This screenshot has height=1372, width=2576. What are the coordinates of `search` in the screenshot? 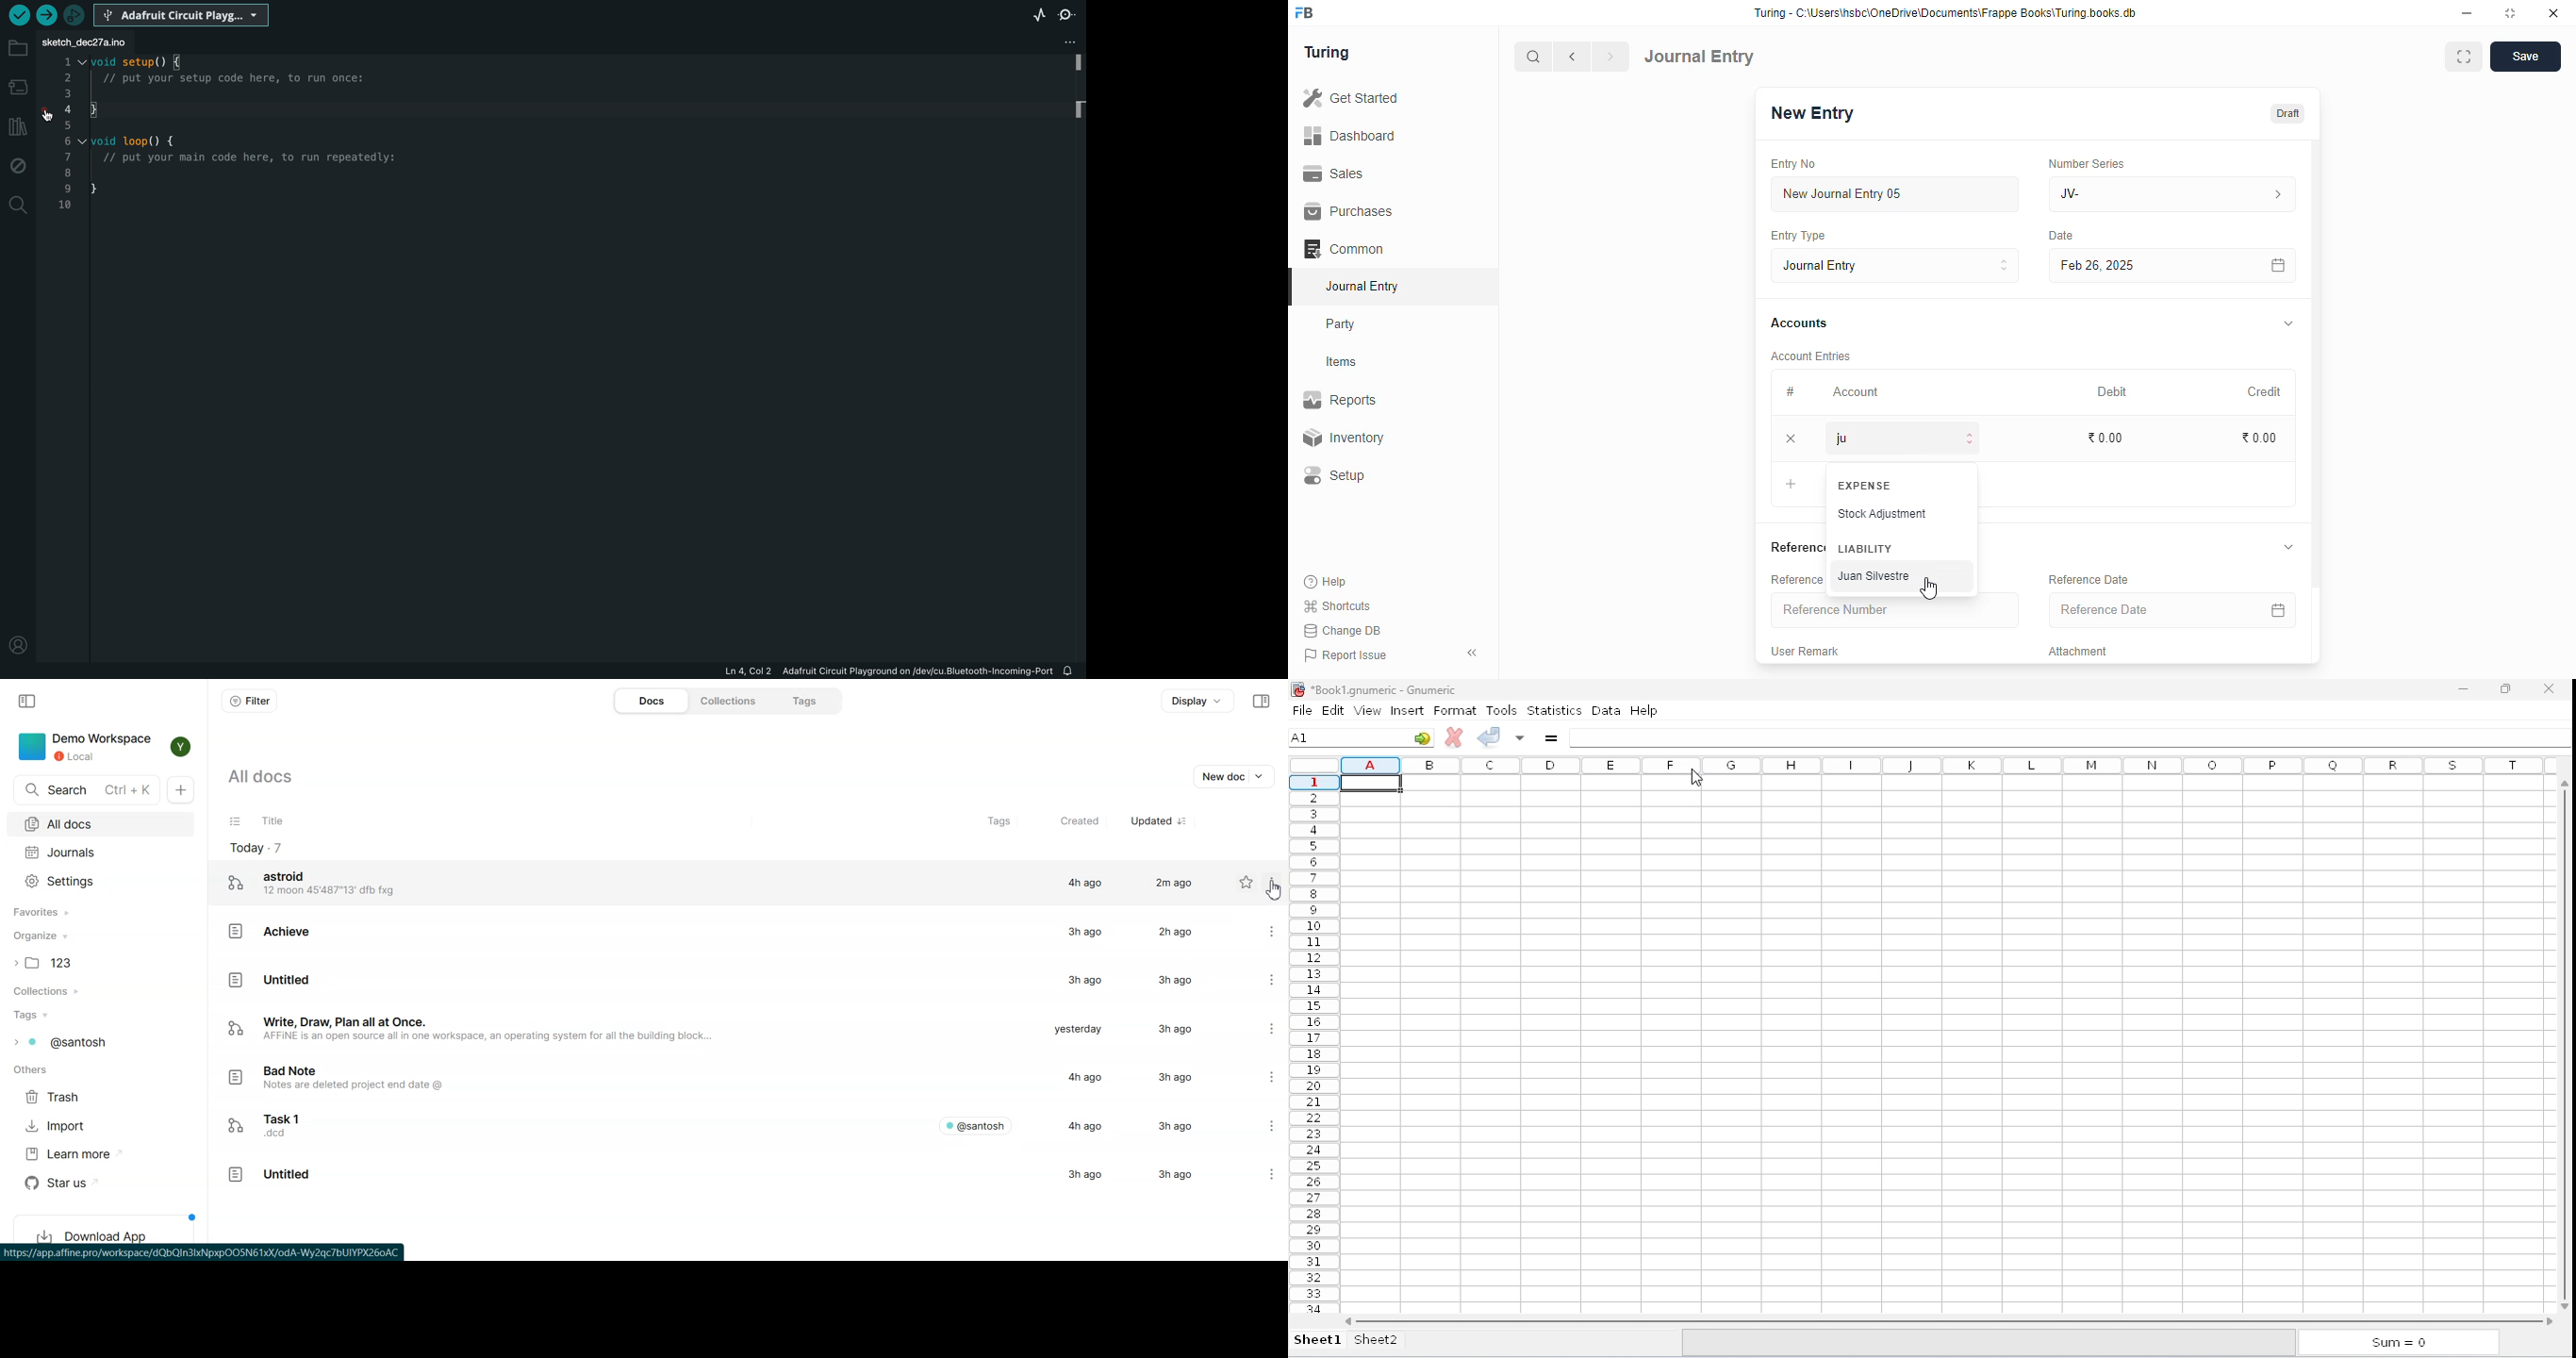 It's located at (1534, 57).